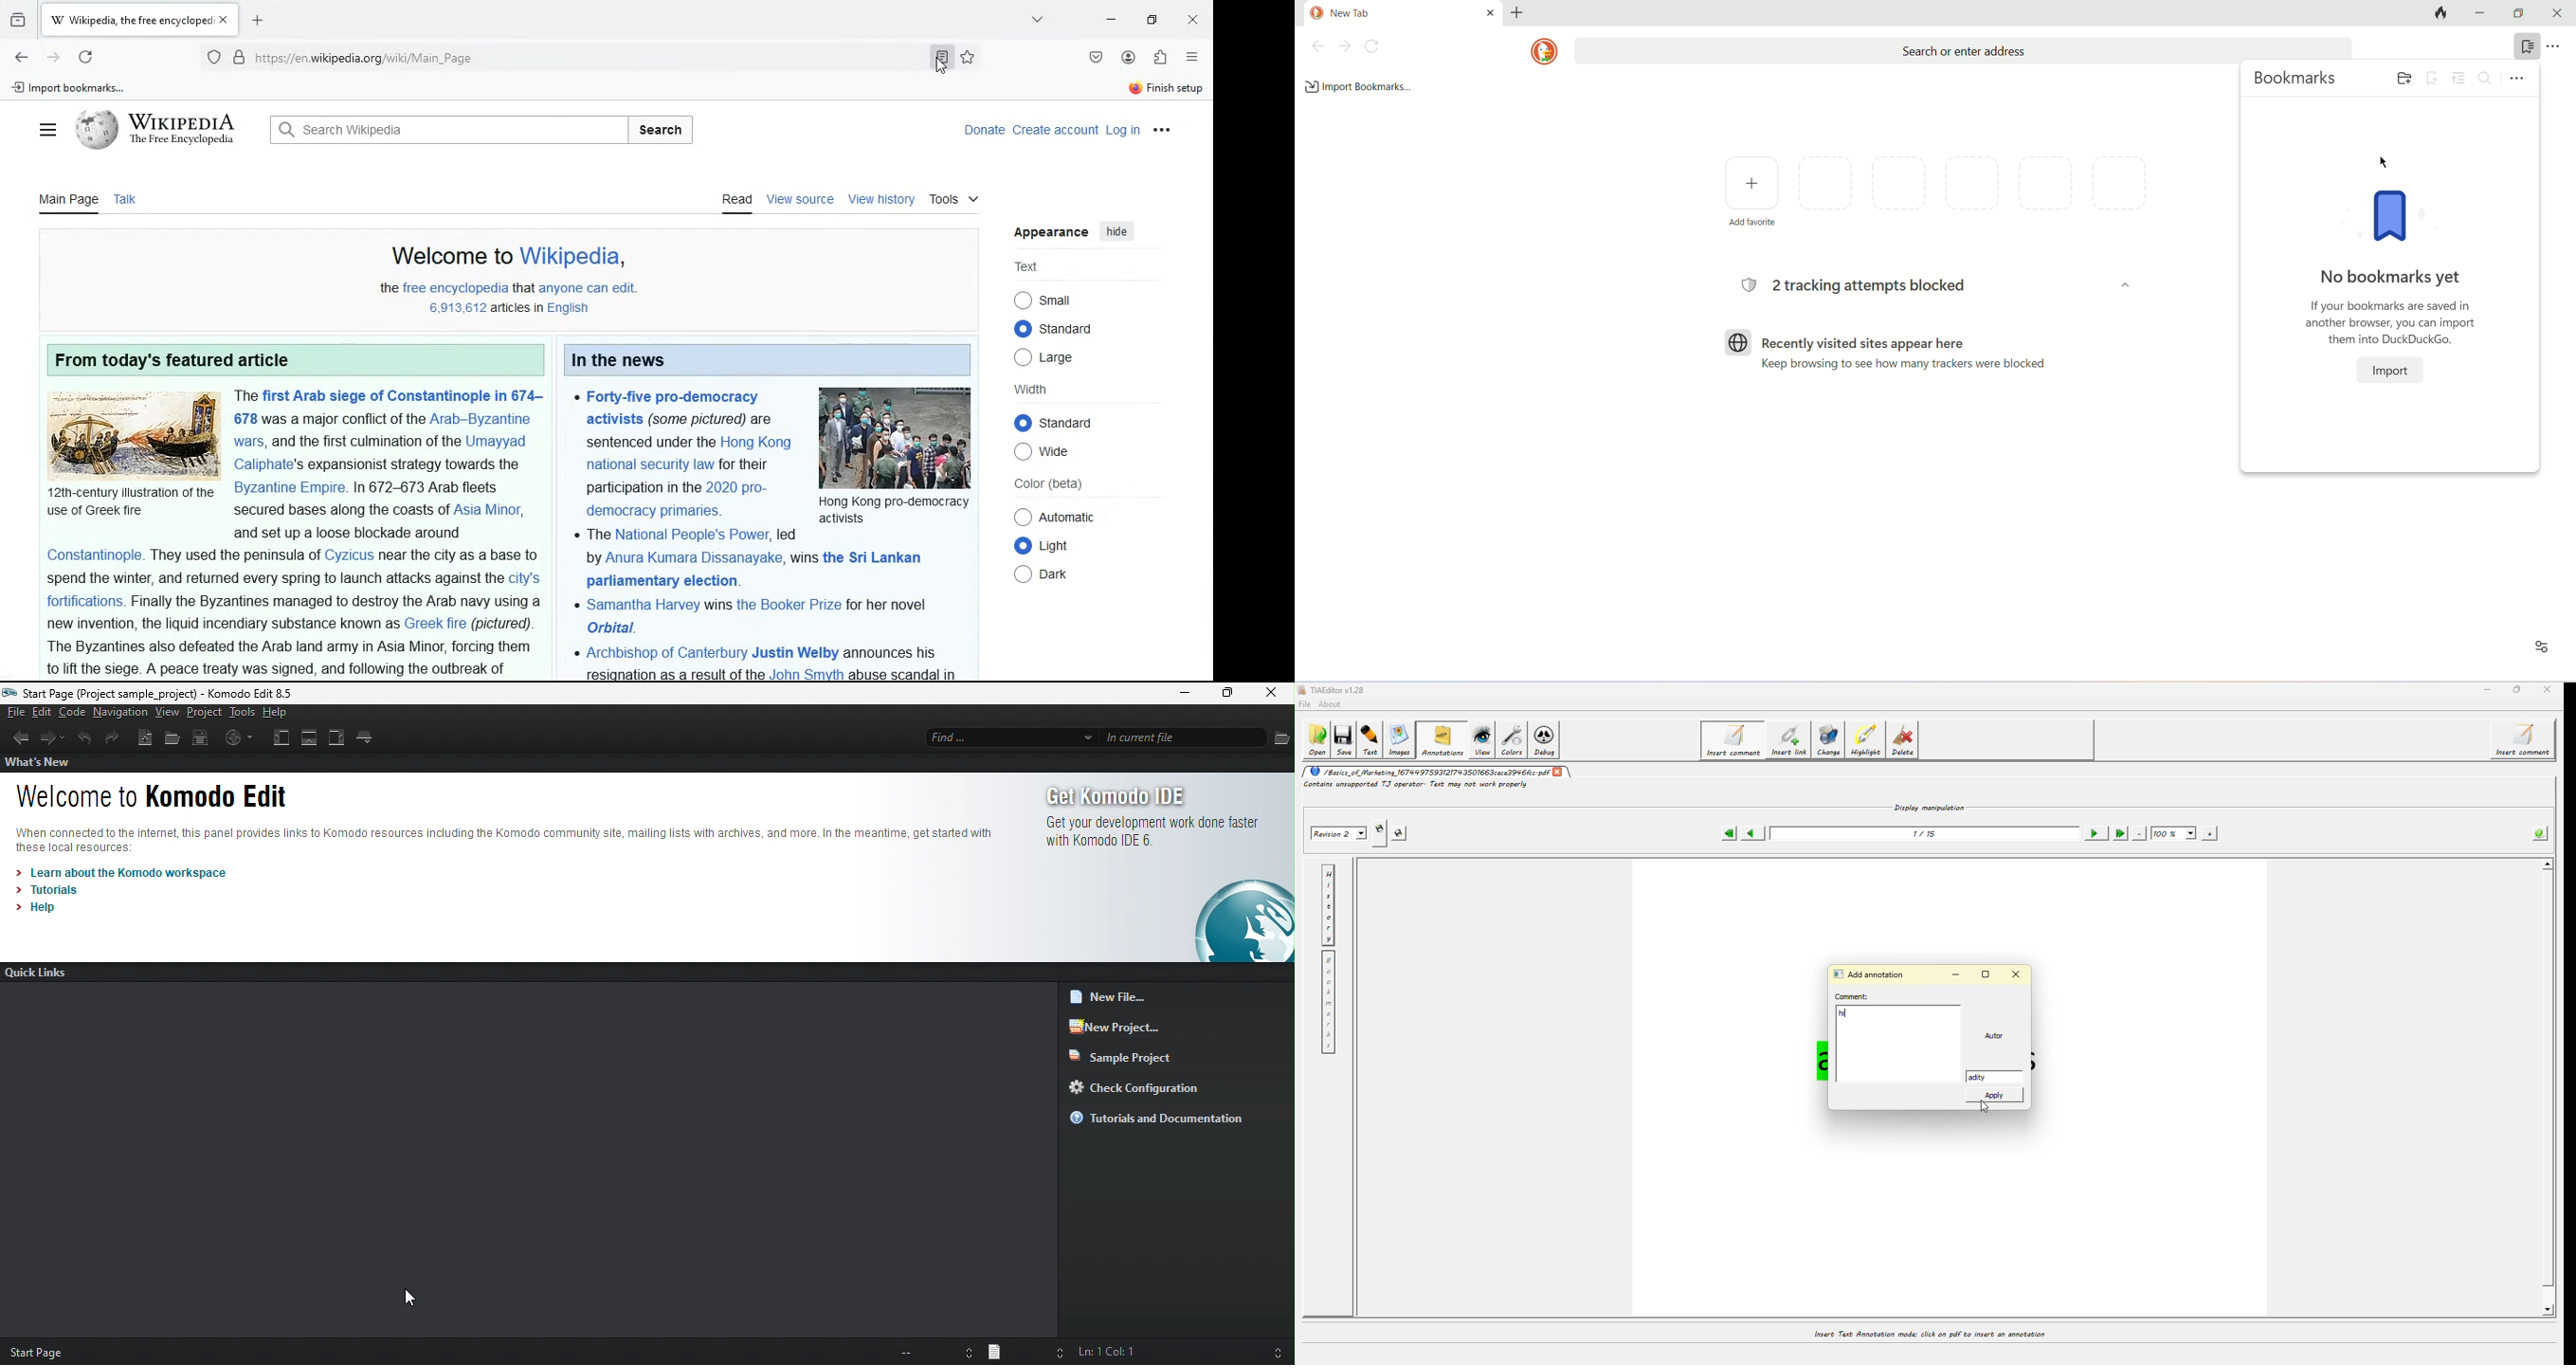 This screenshot has width=2576, height=1372. What do you see at coordinates (981, 129) in the screenshot?
I see `donate` at bounding box center [981, 129].